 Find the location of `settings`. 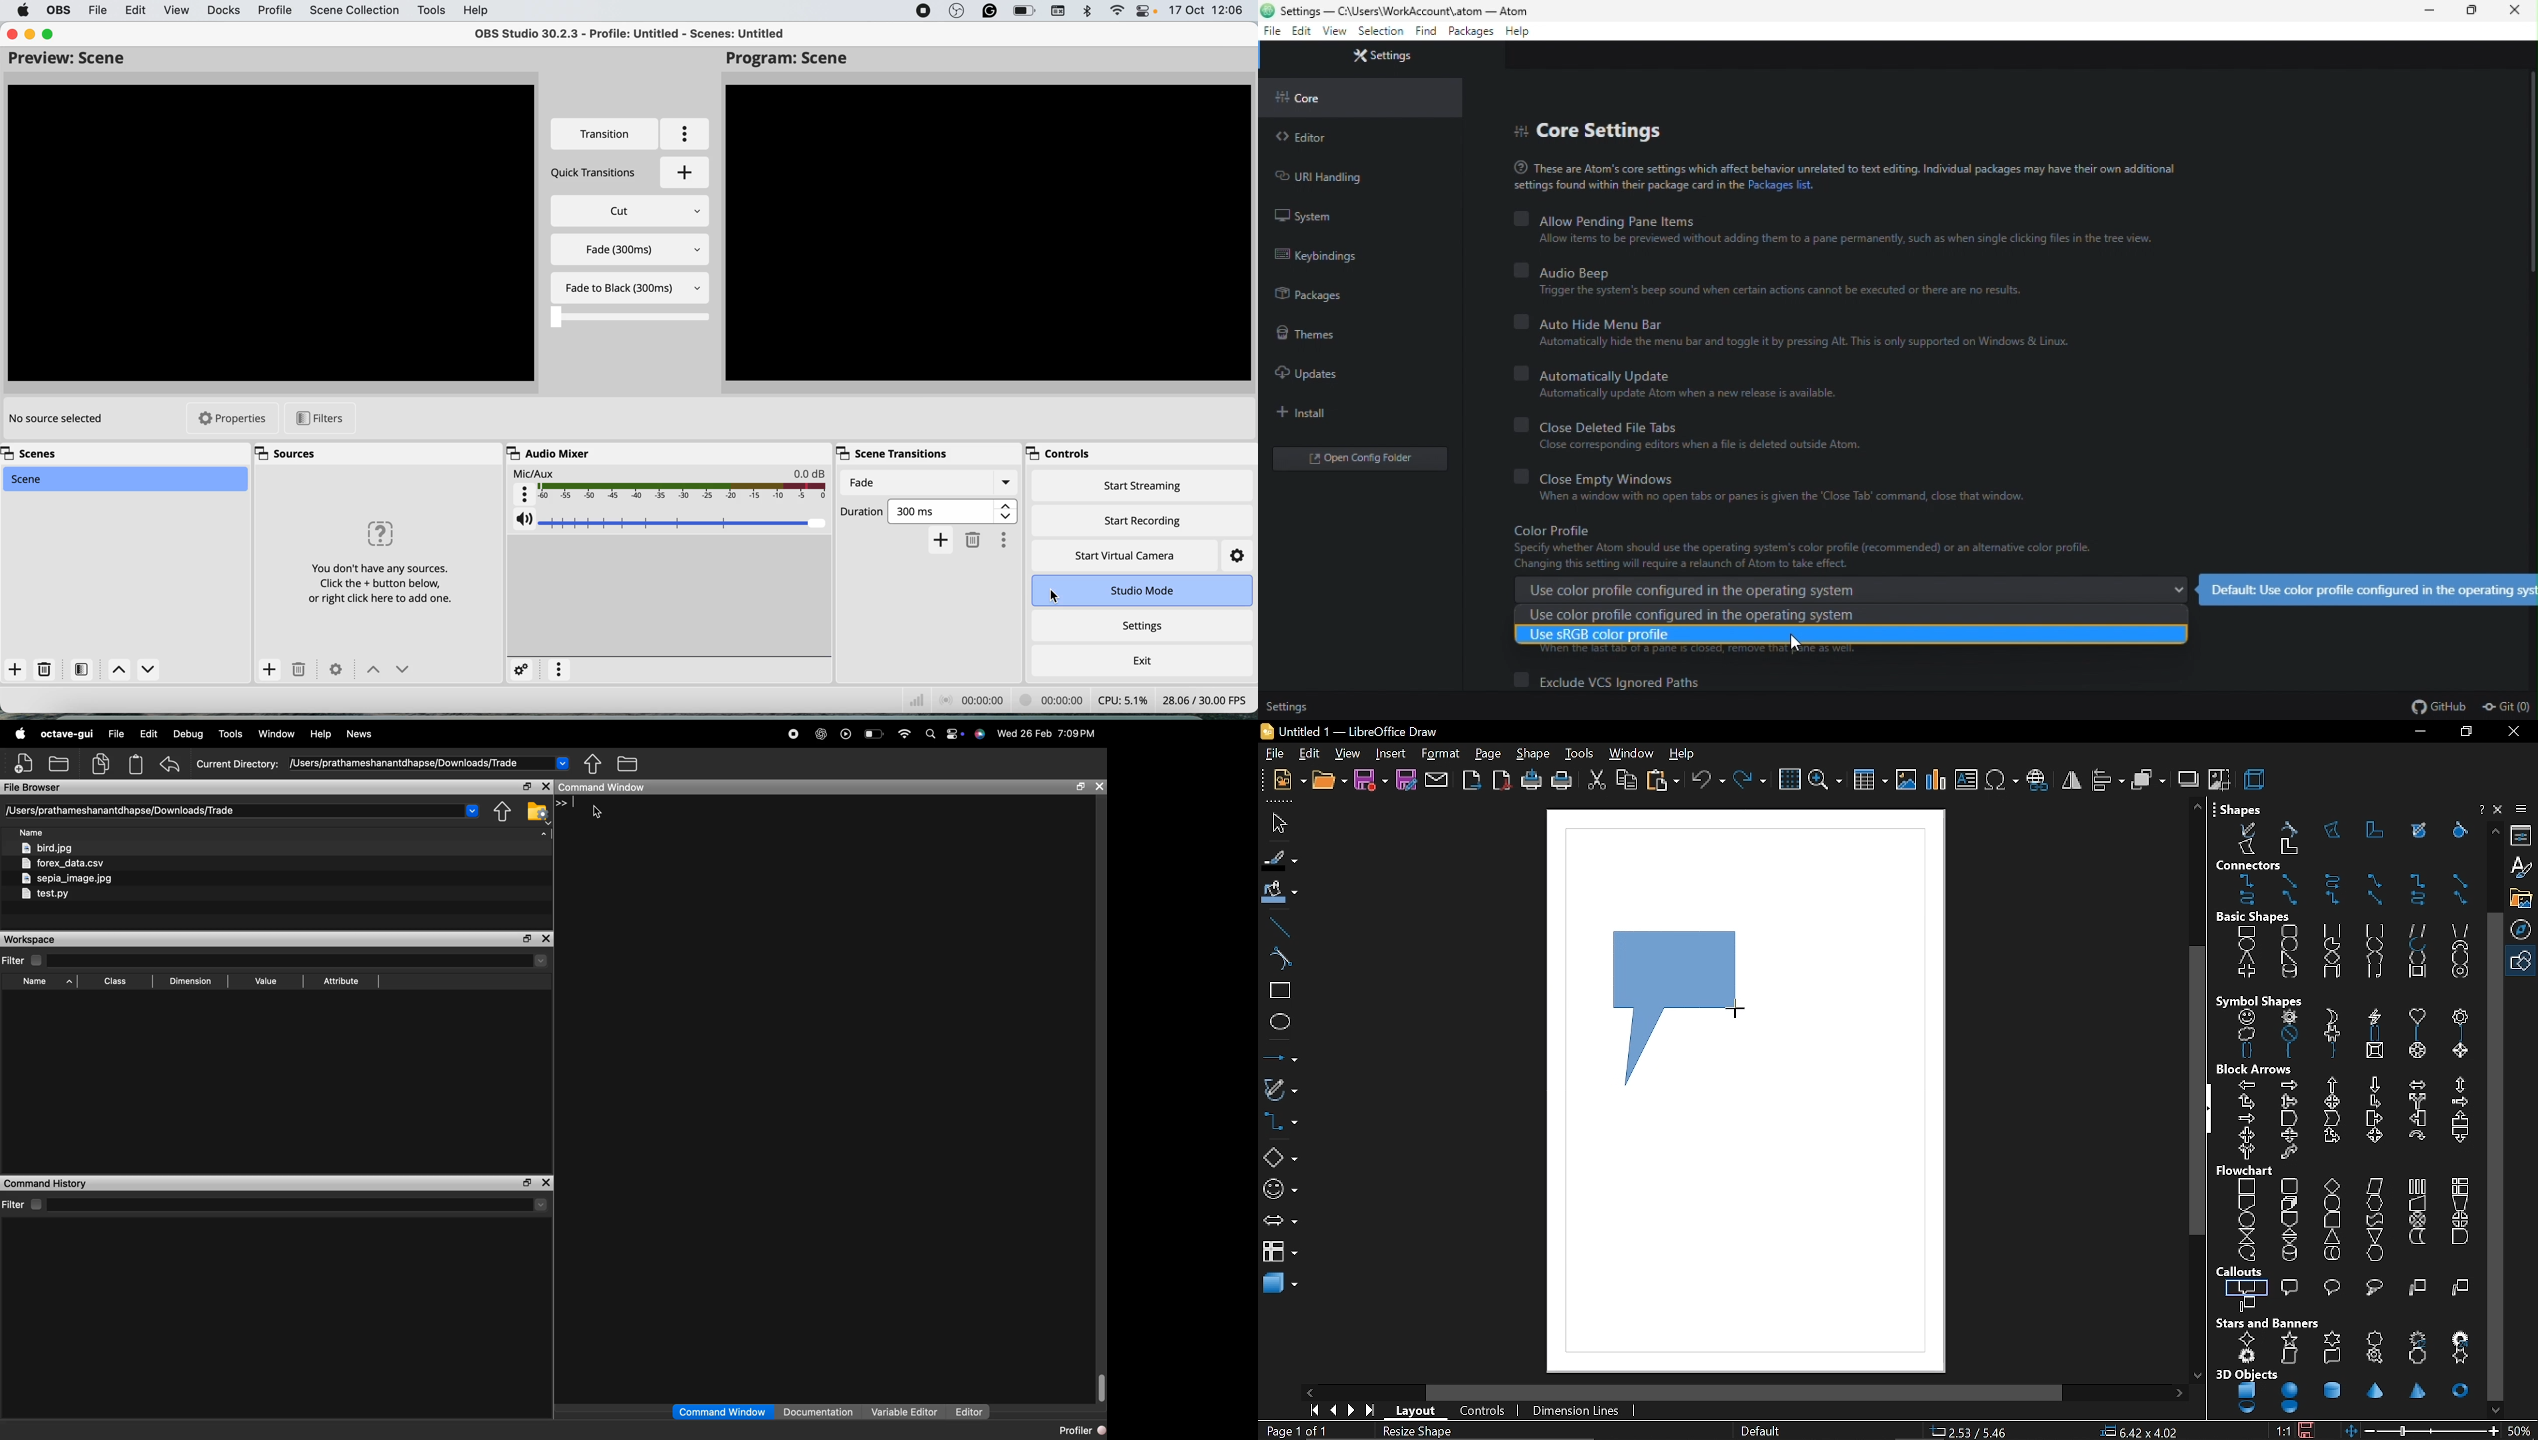

settings is located at coordinates (1237, 556).